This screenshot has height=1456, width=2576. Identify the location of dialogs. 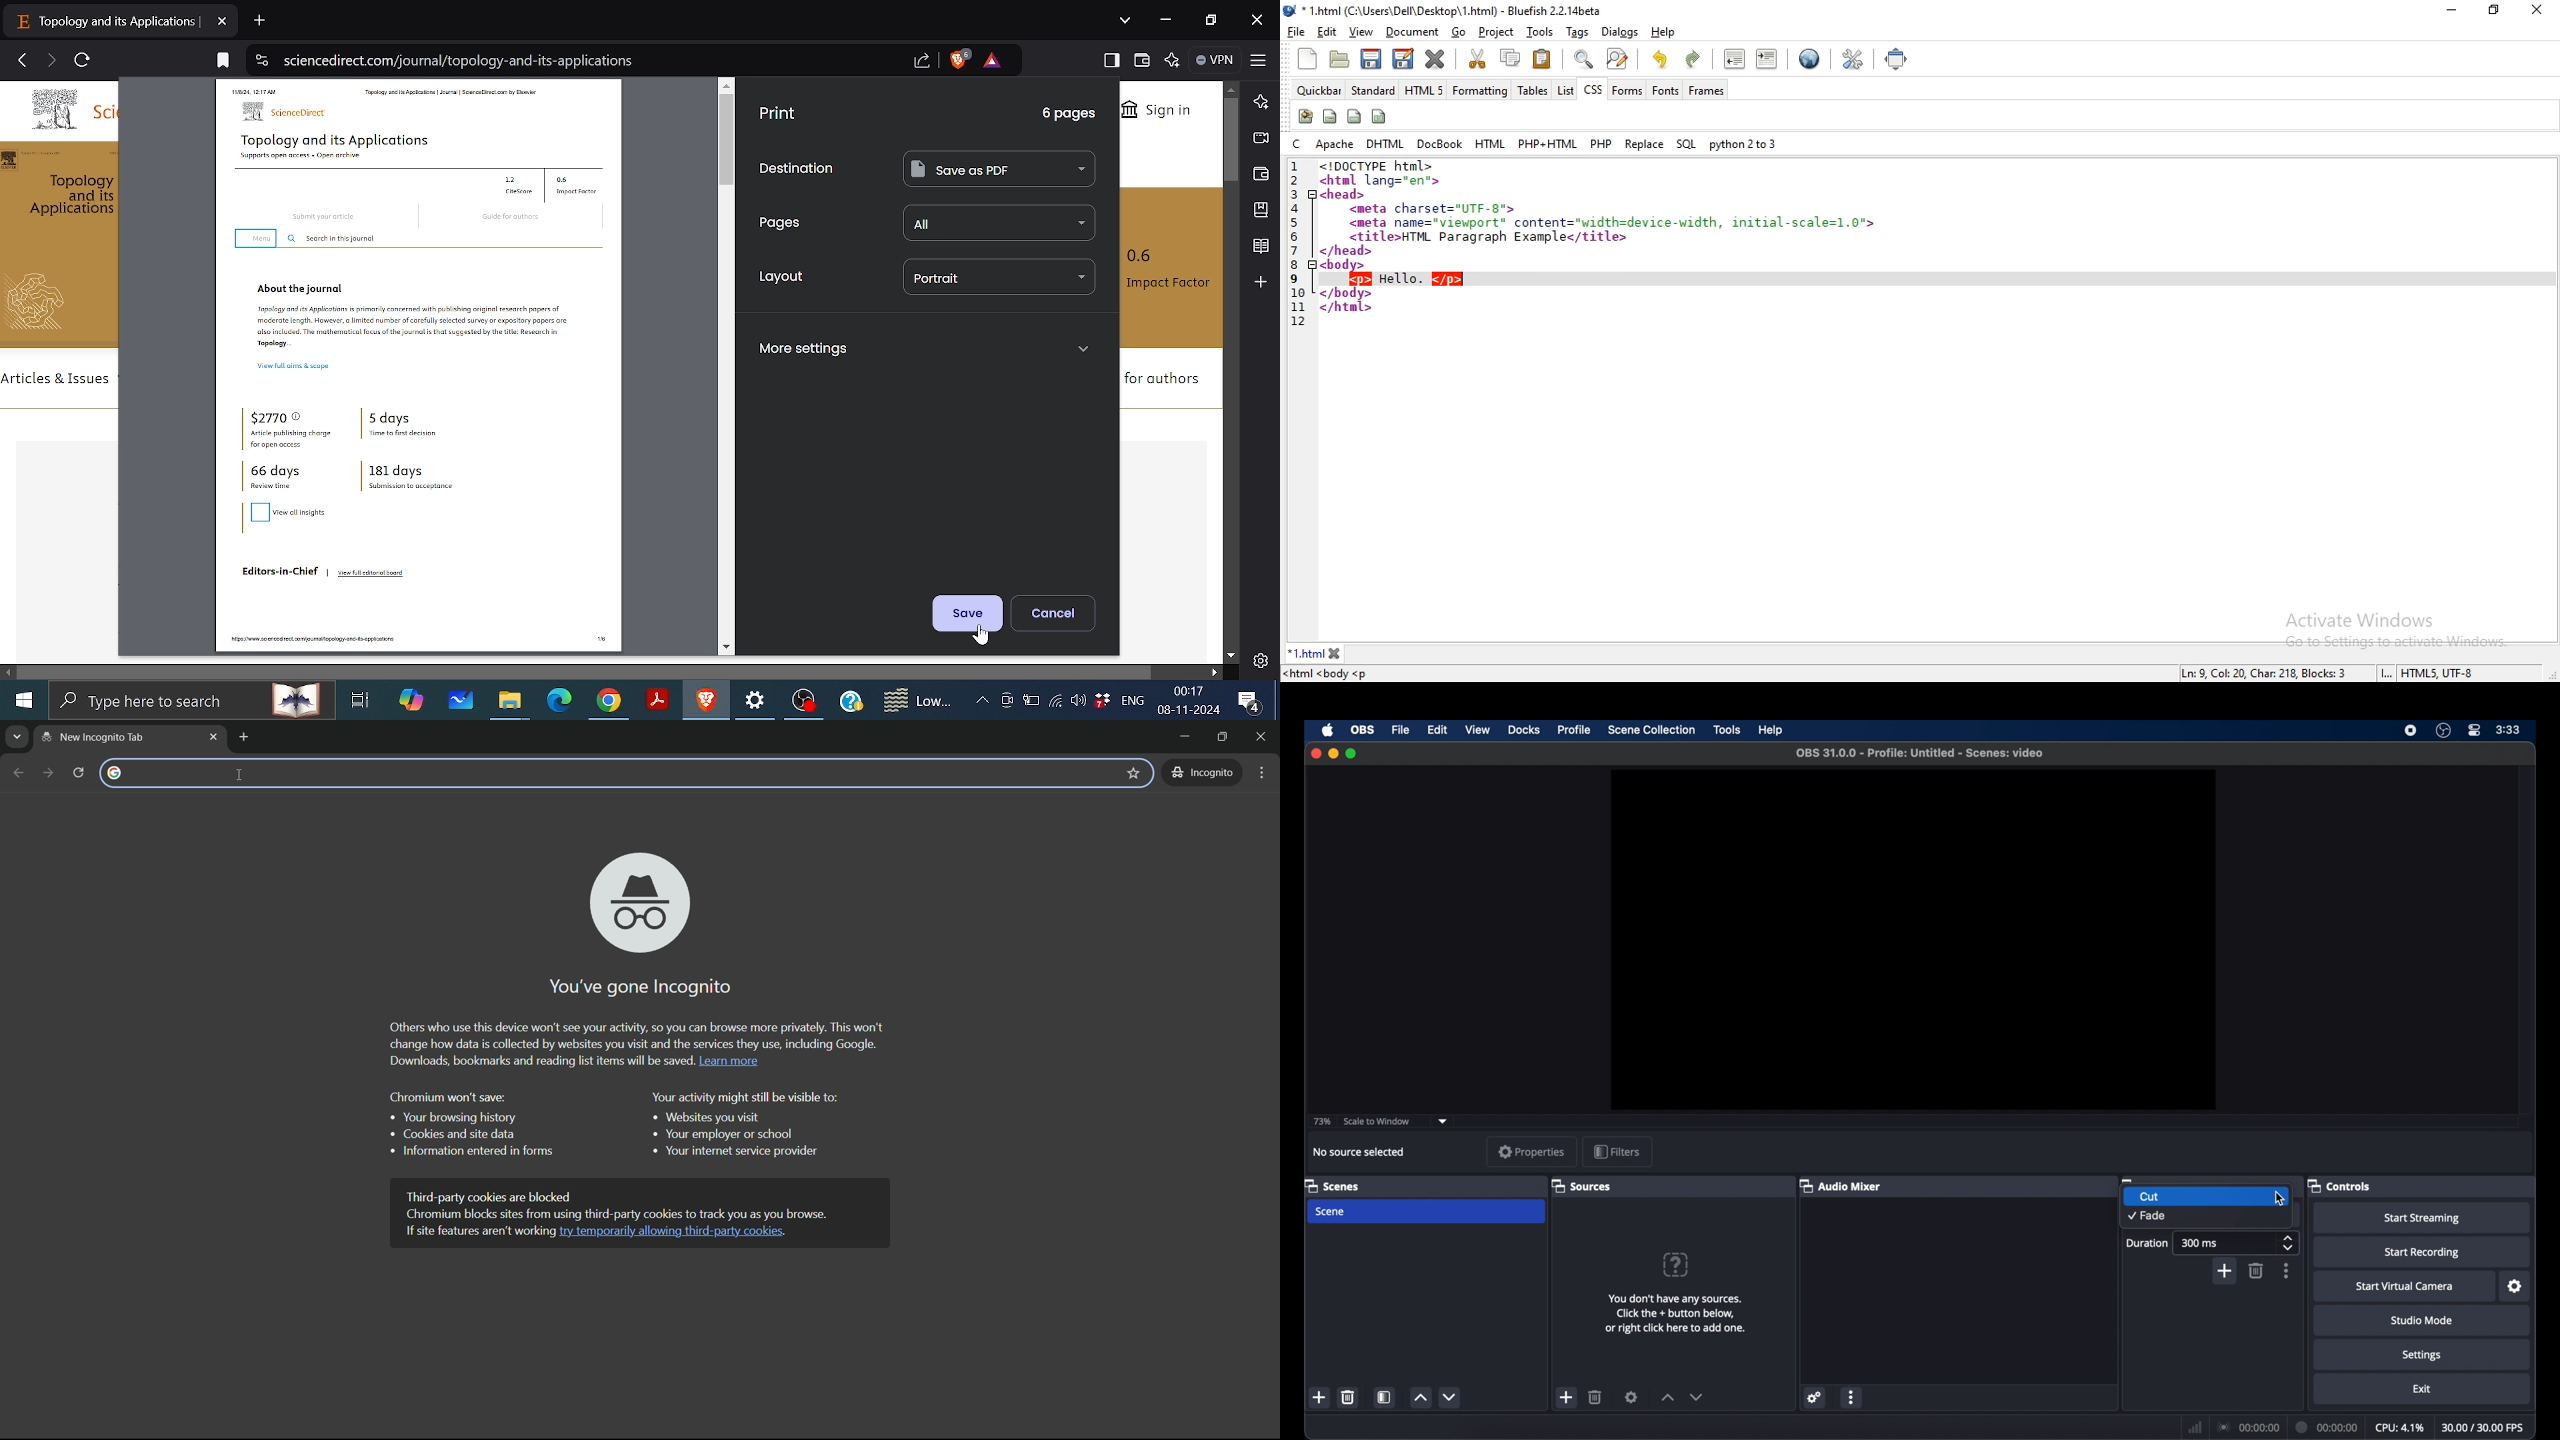
(1622, 34).